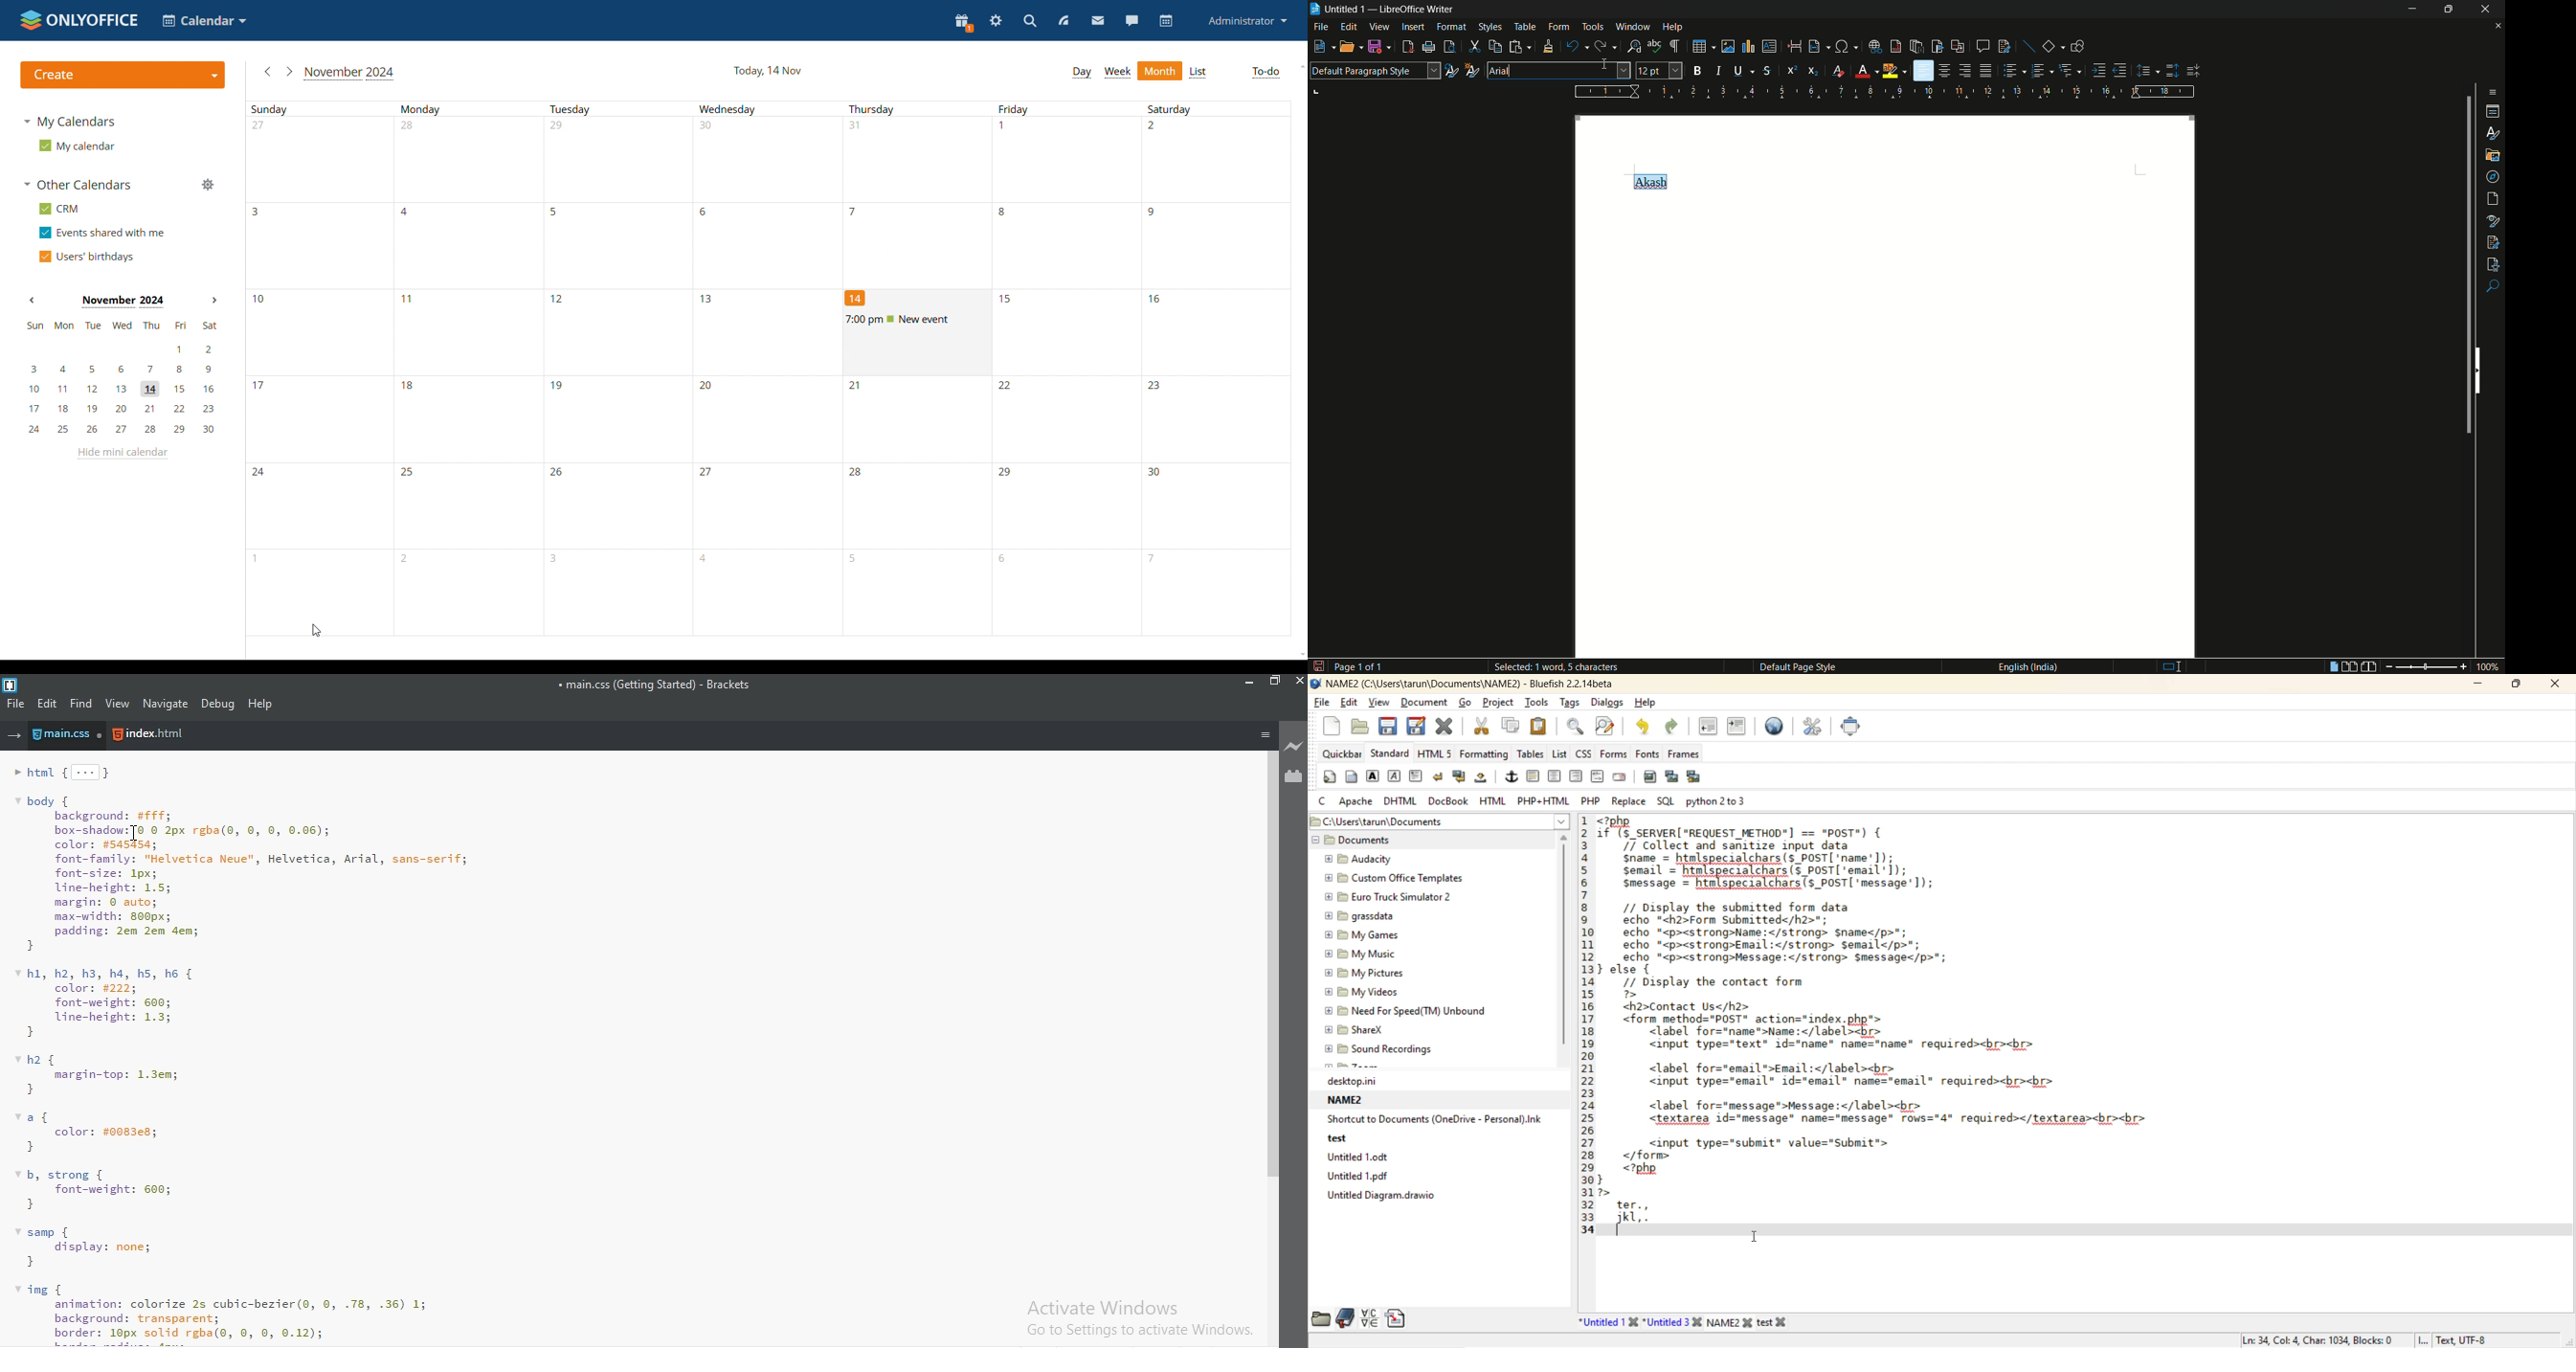 The image size is (2576, 1372). What do you see at coordinates (1850, 725) in the screenshot?
I see `fullscreen` at bounding box center [1850, 725].